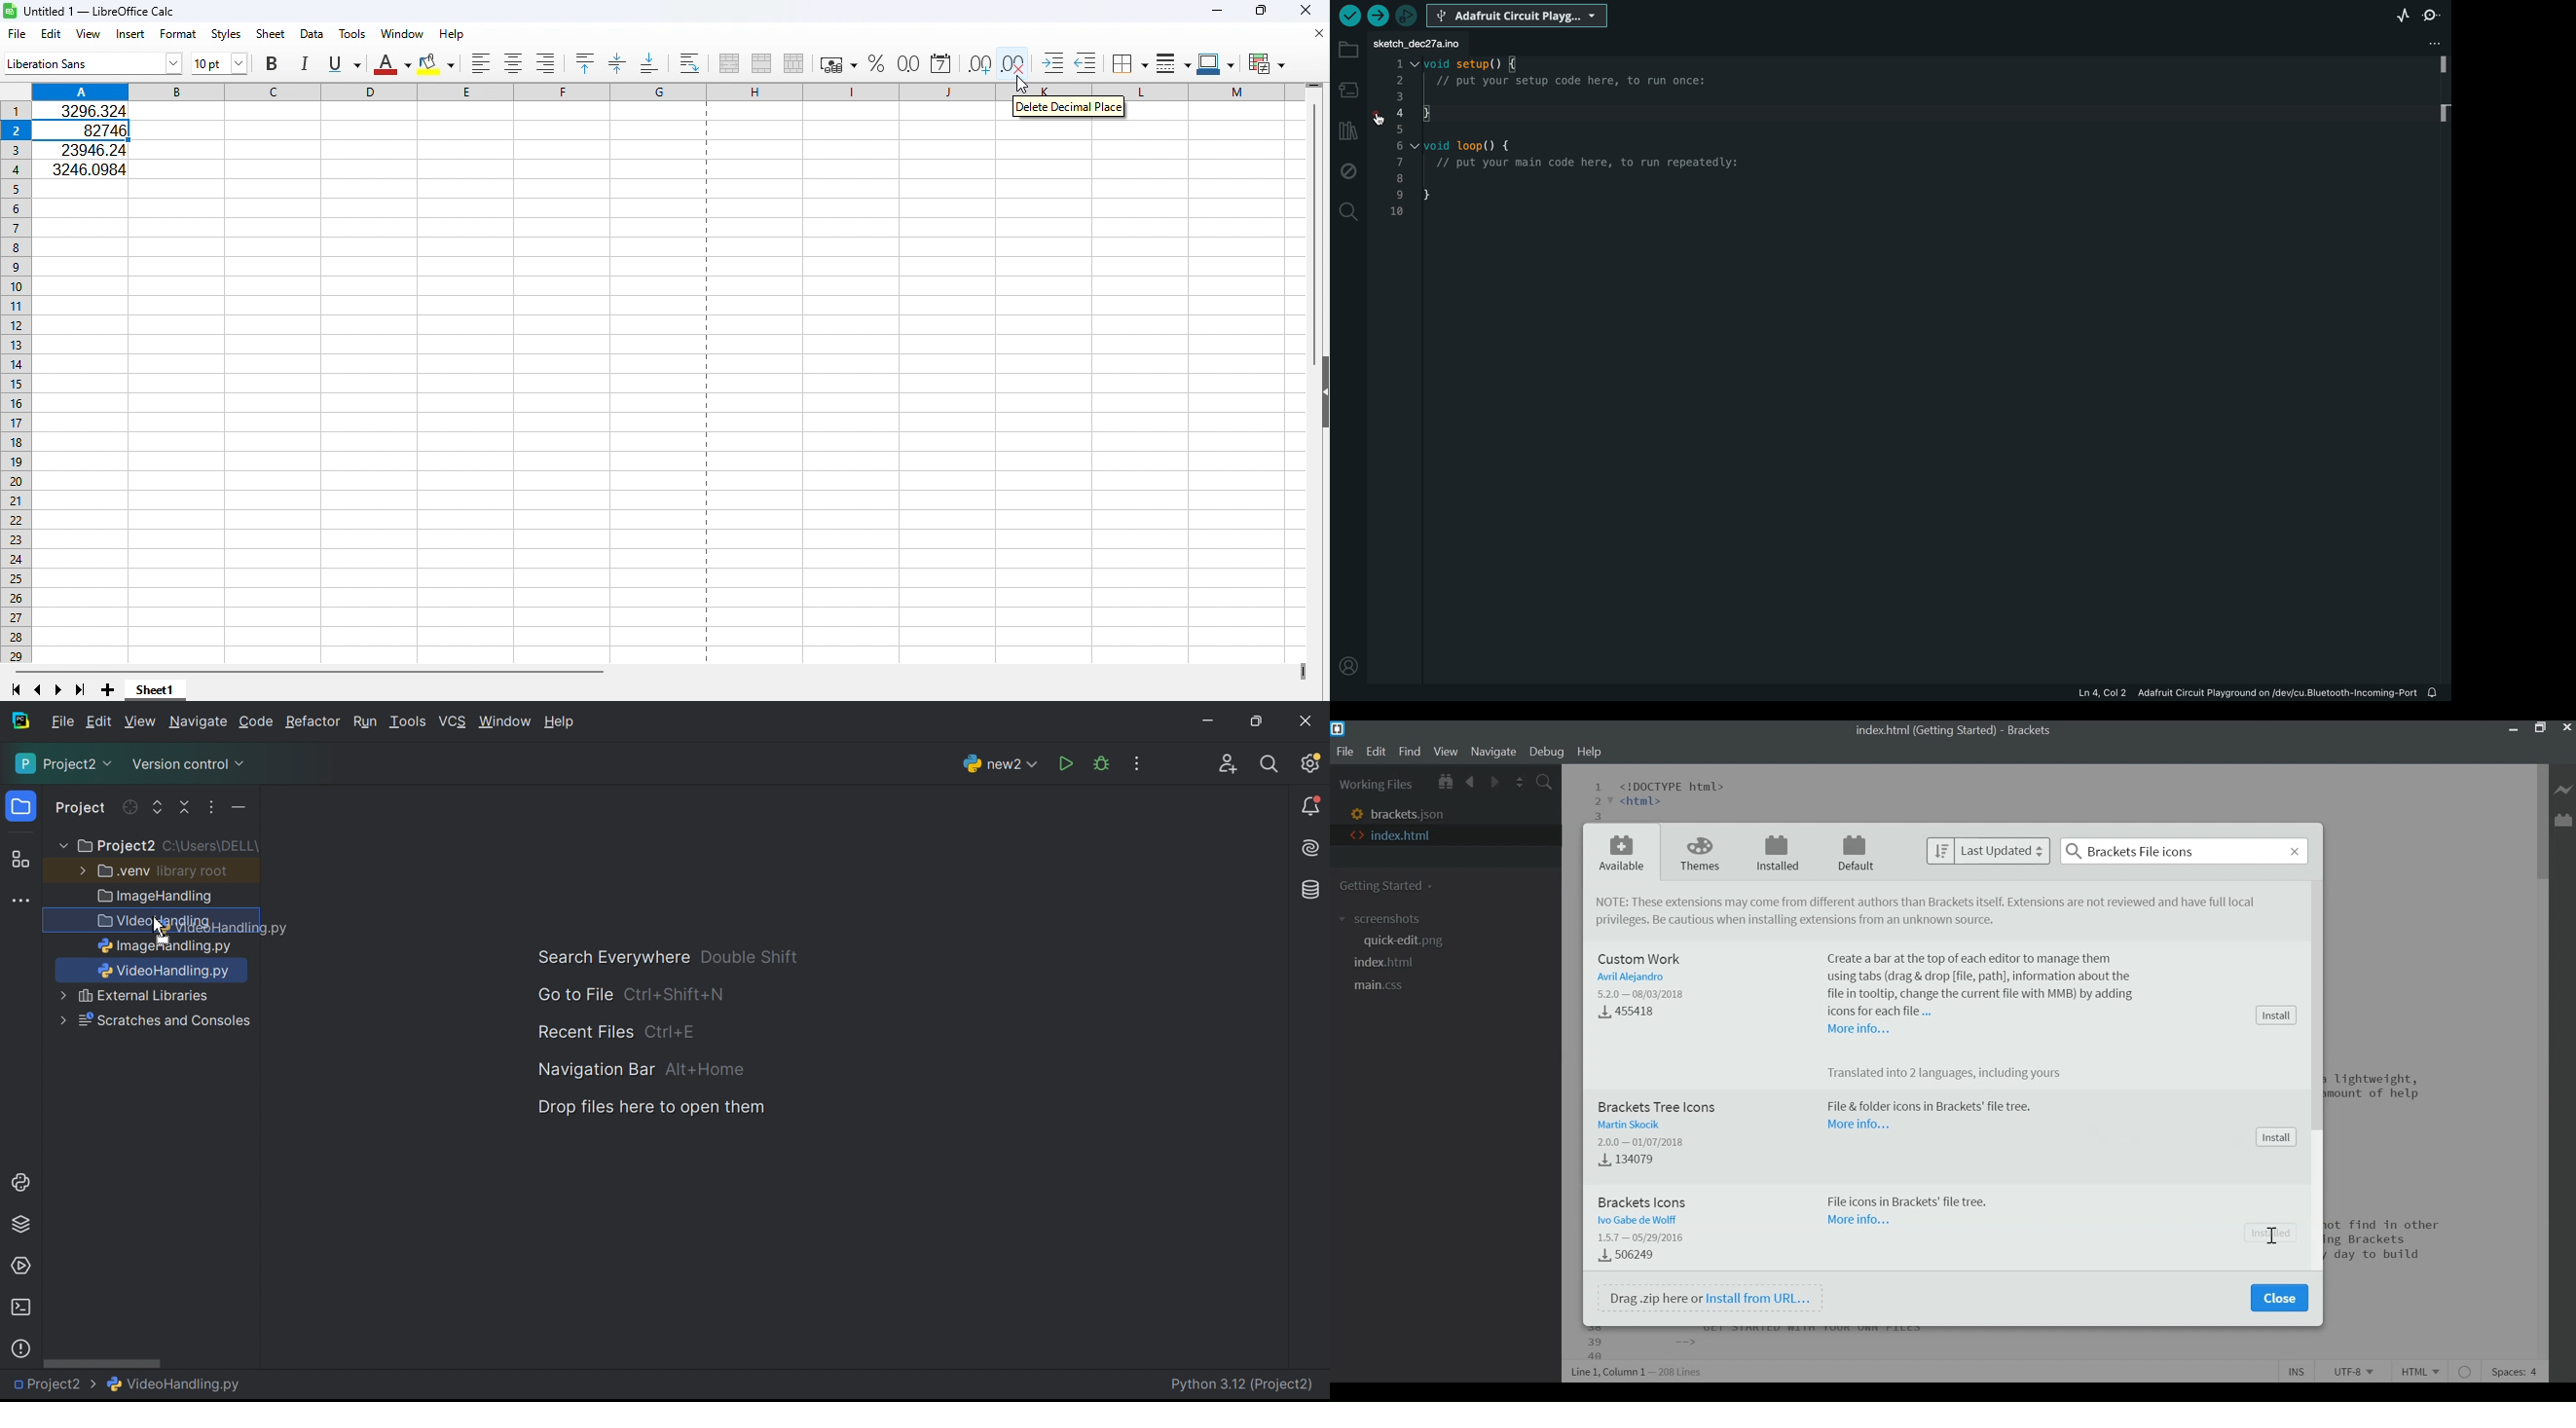  Describe the element at coordinates (1403, 941) in the screenshot. I see `quickedit.png` at that location.